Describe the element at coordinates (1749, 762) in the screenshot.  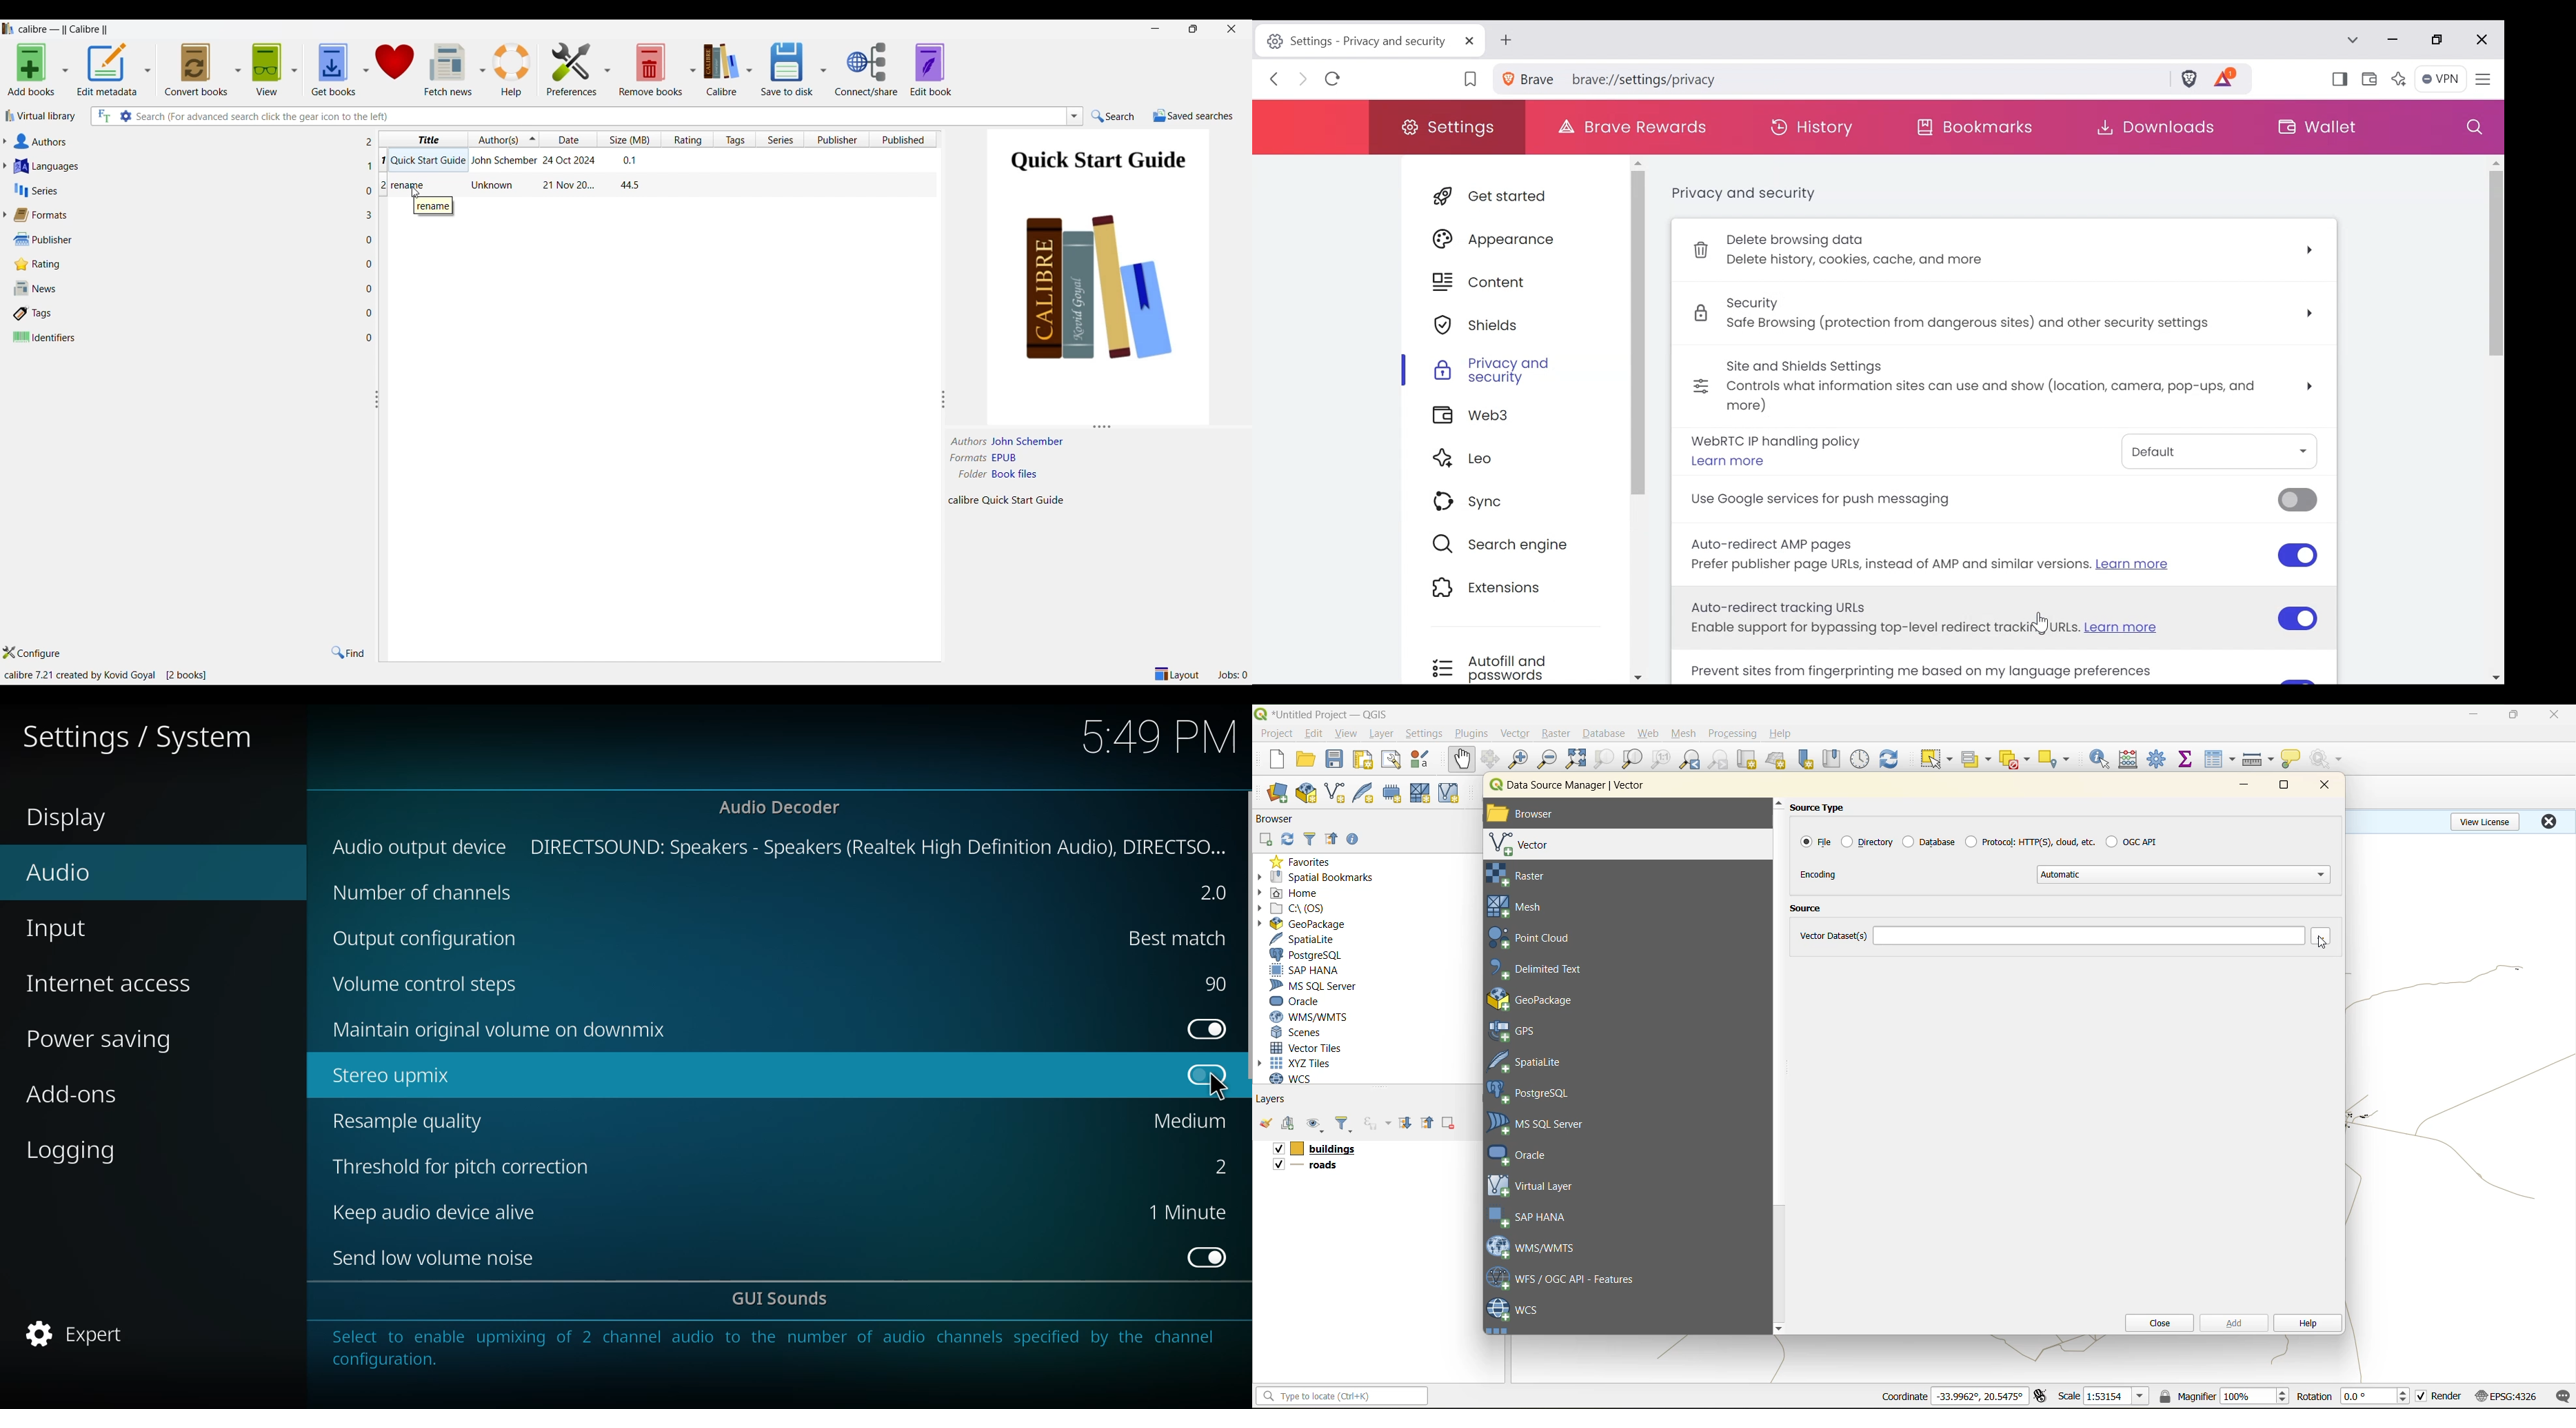
I see `new map view` at that location.